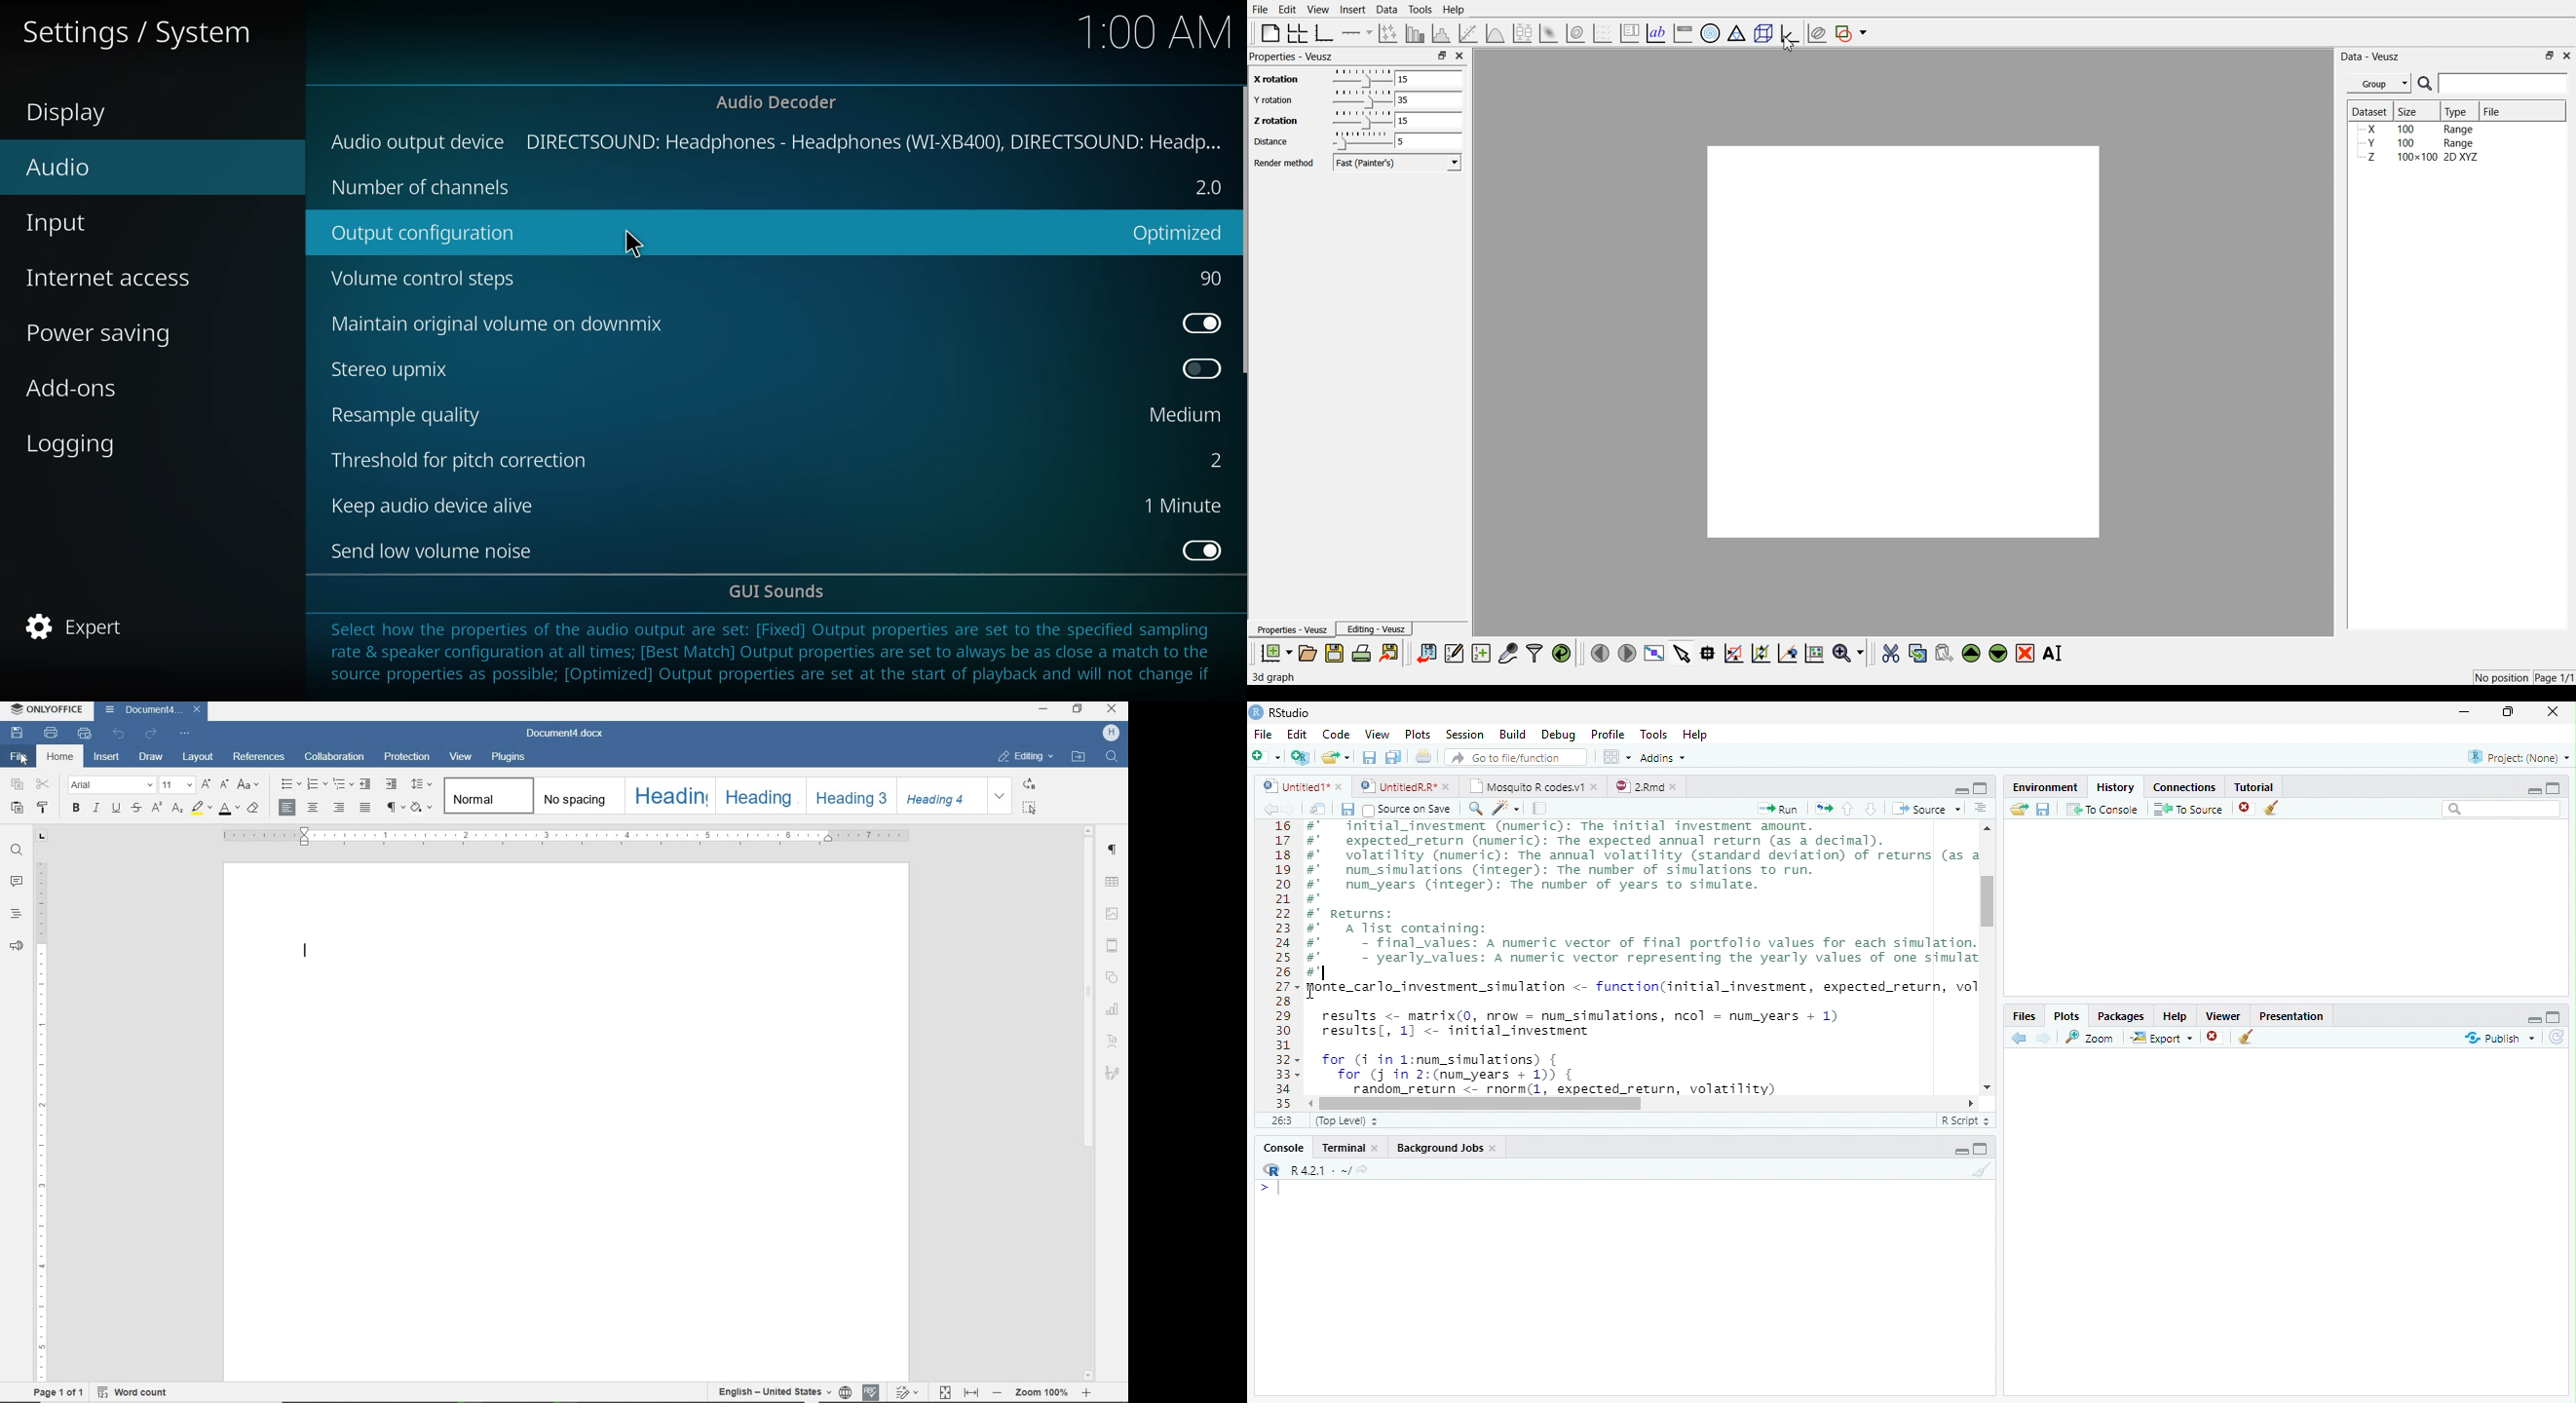  I want to click on table, so click(1113, 883).